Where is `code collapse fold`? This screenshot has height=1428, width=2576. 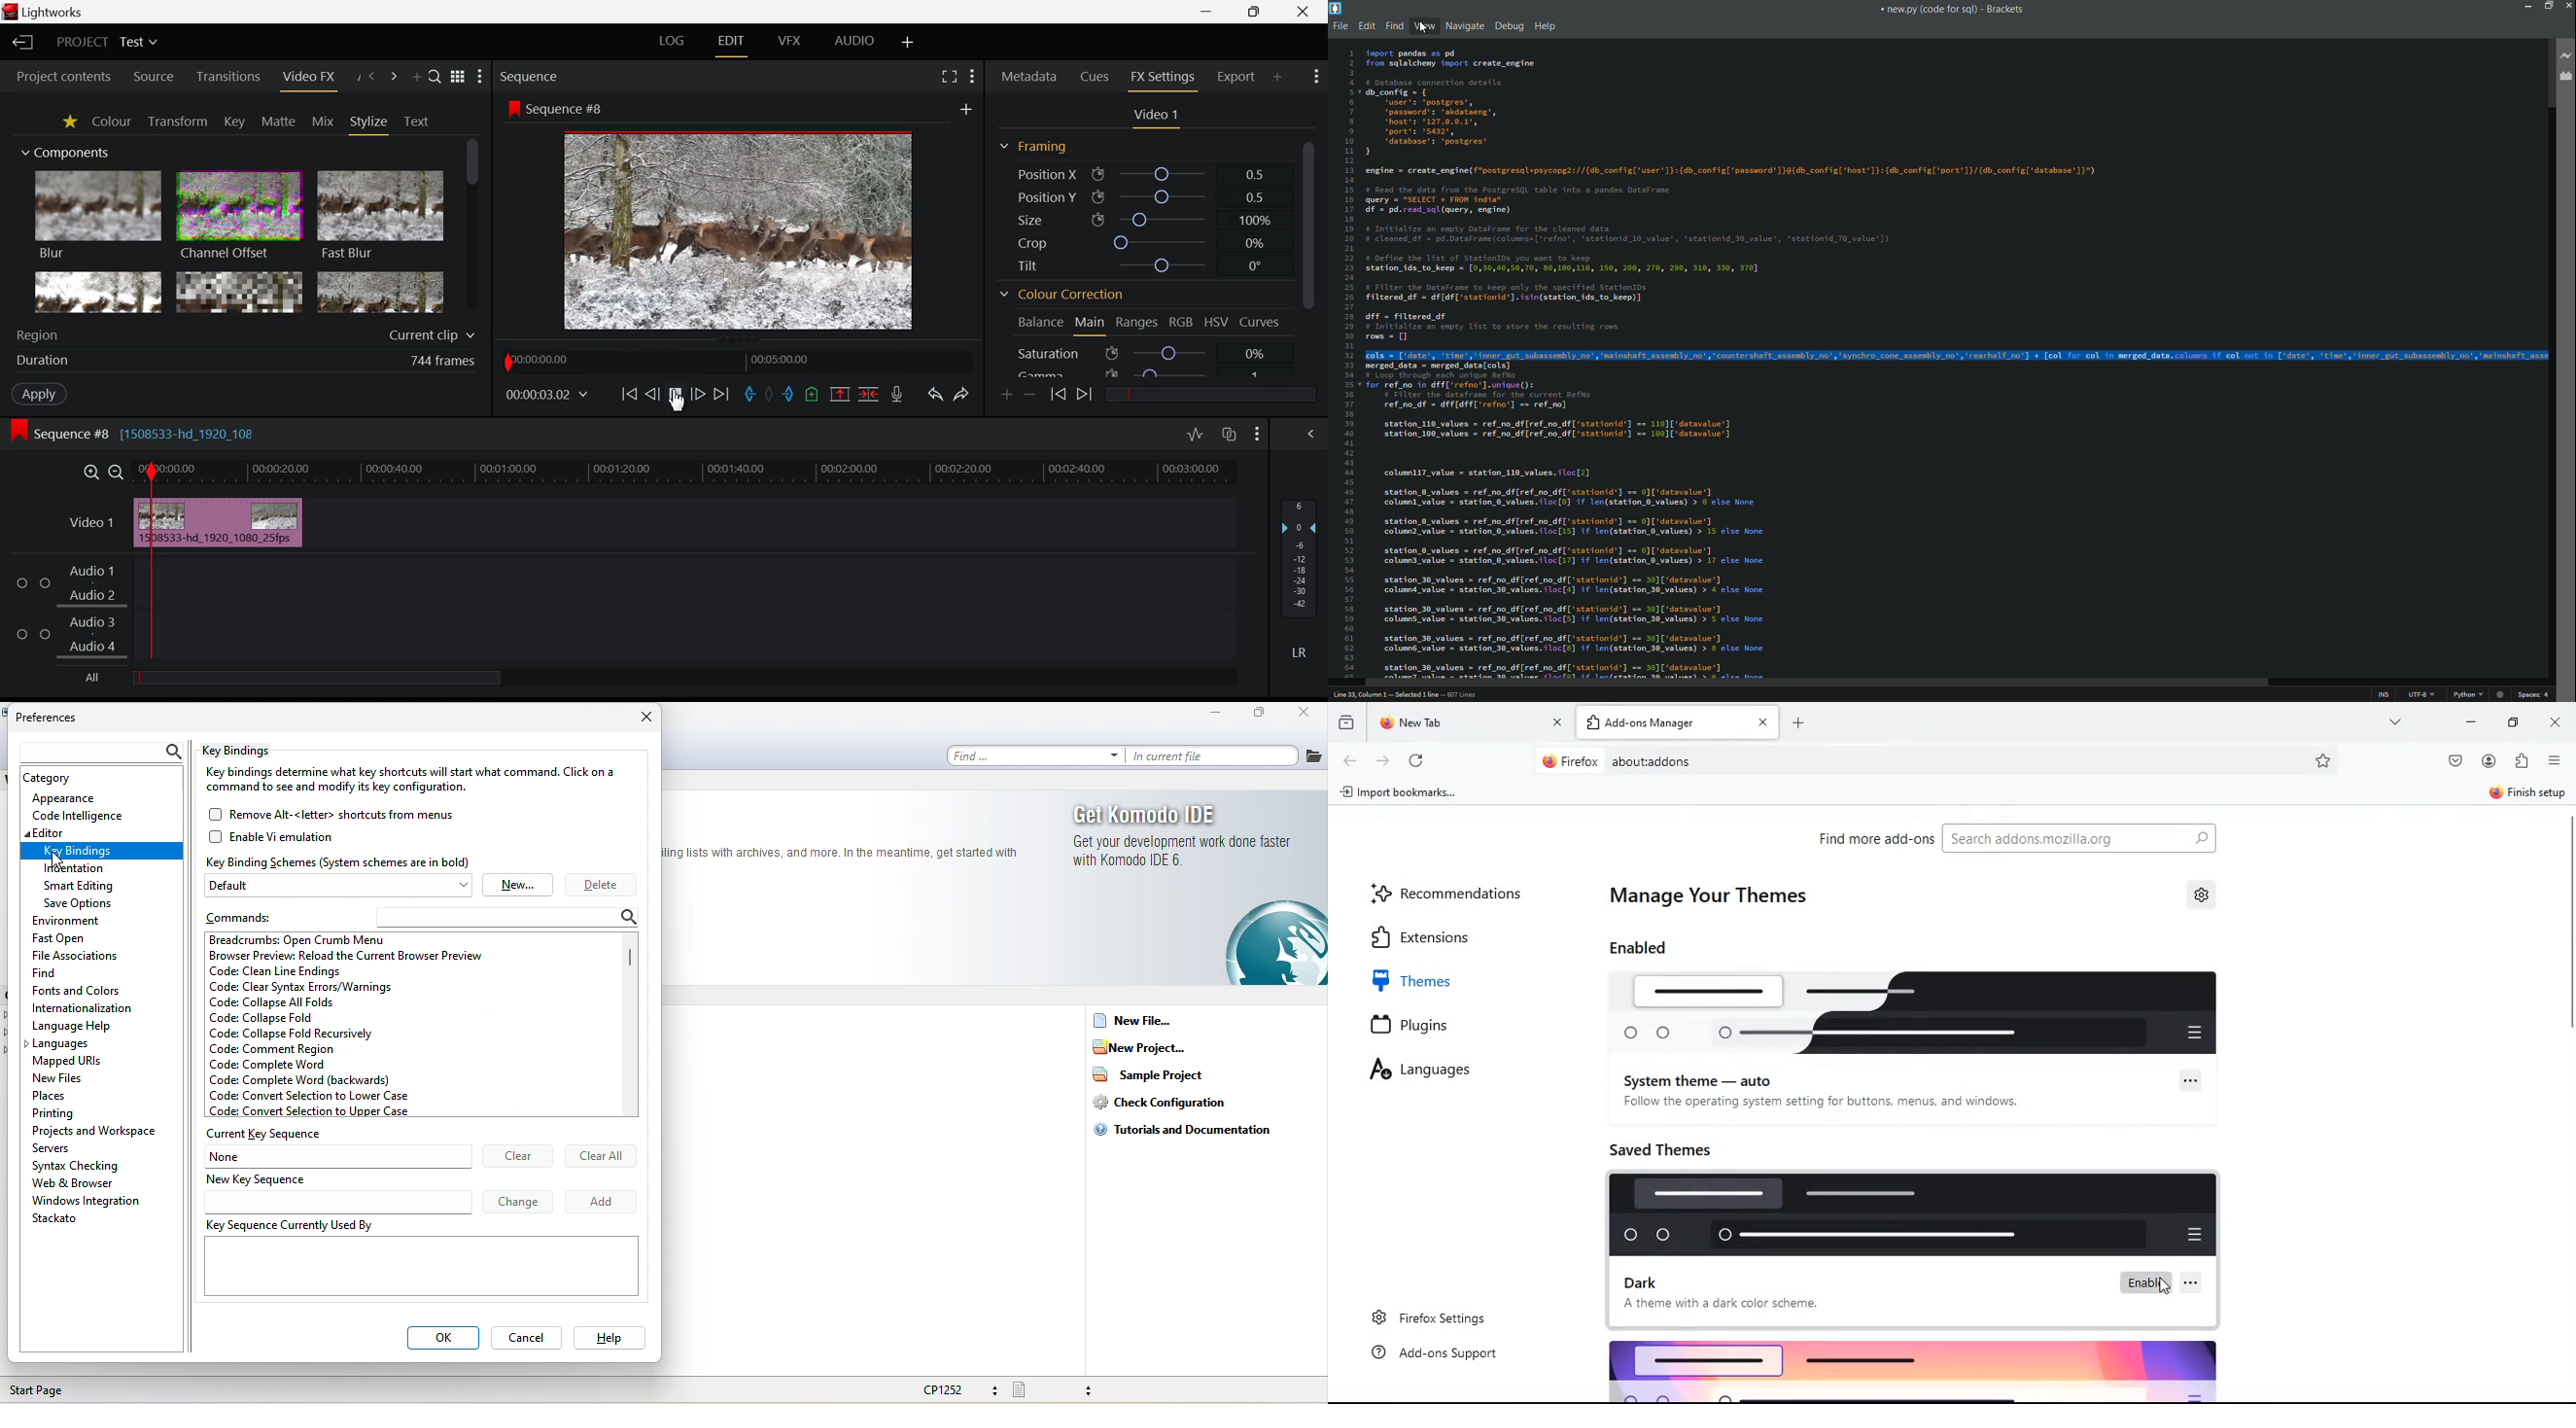 code collapse fold is located at coordinates (265, 1018).